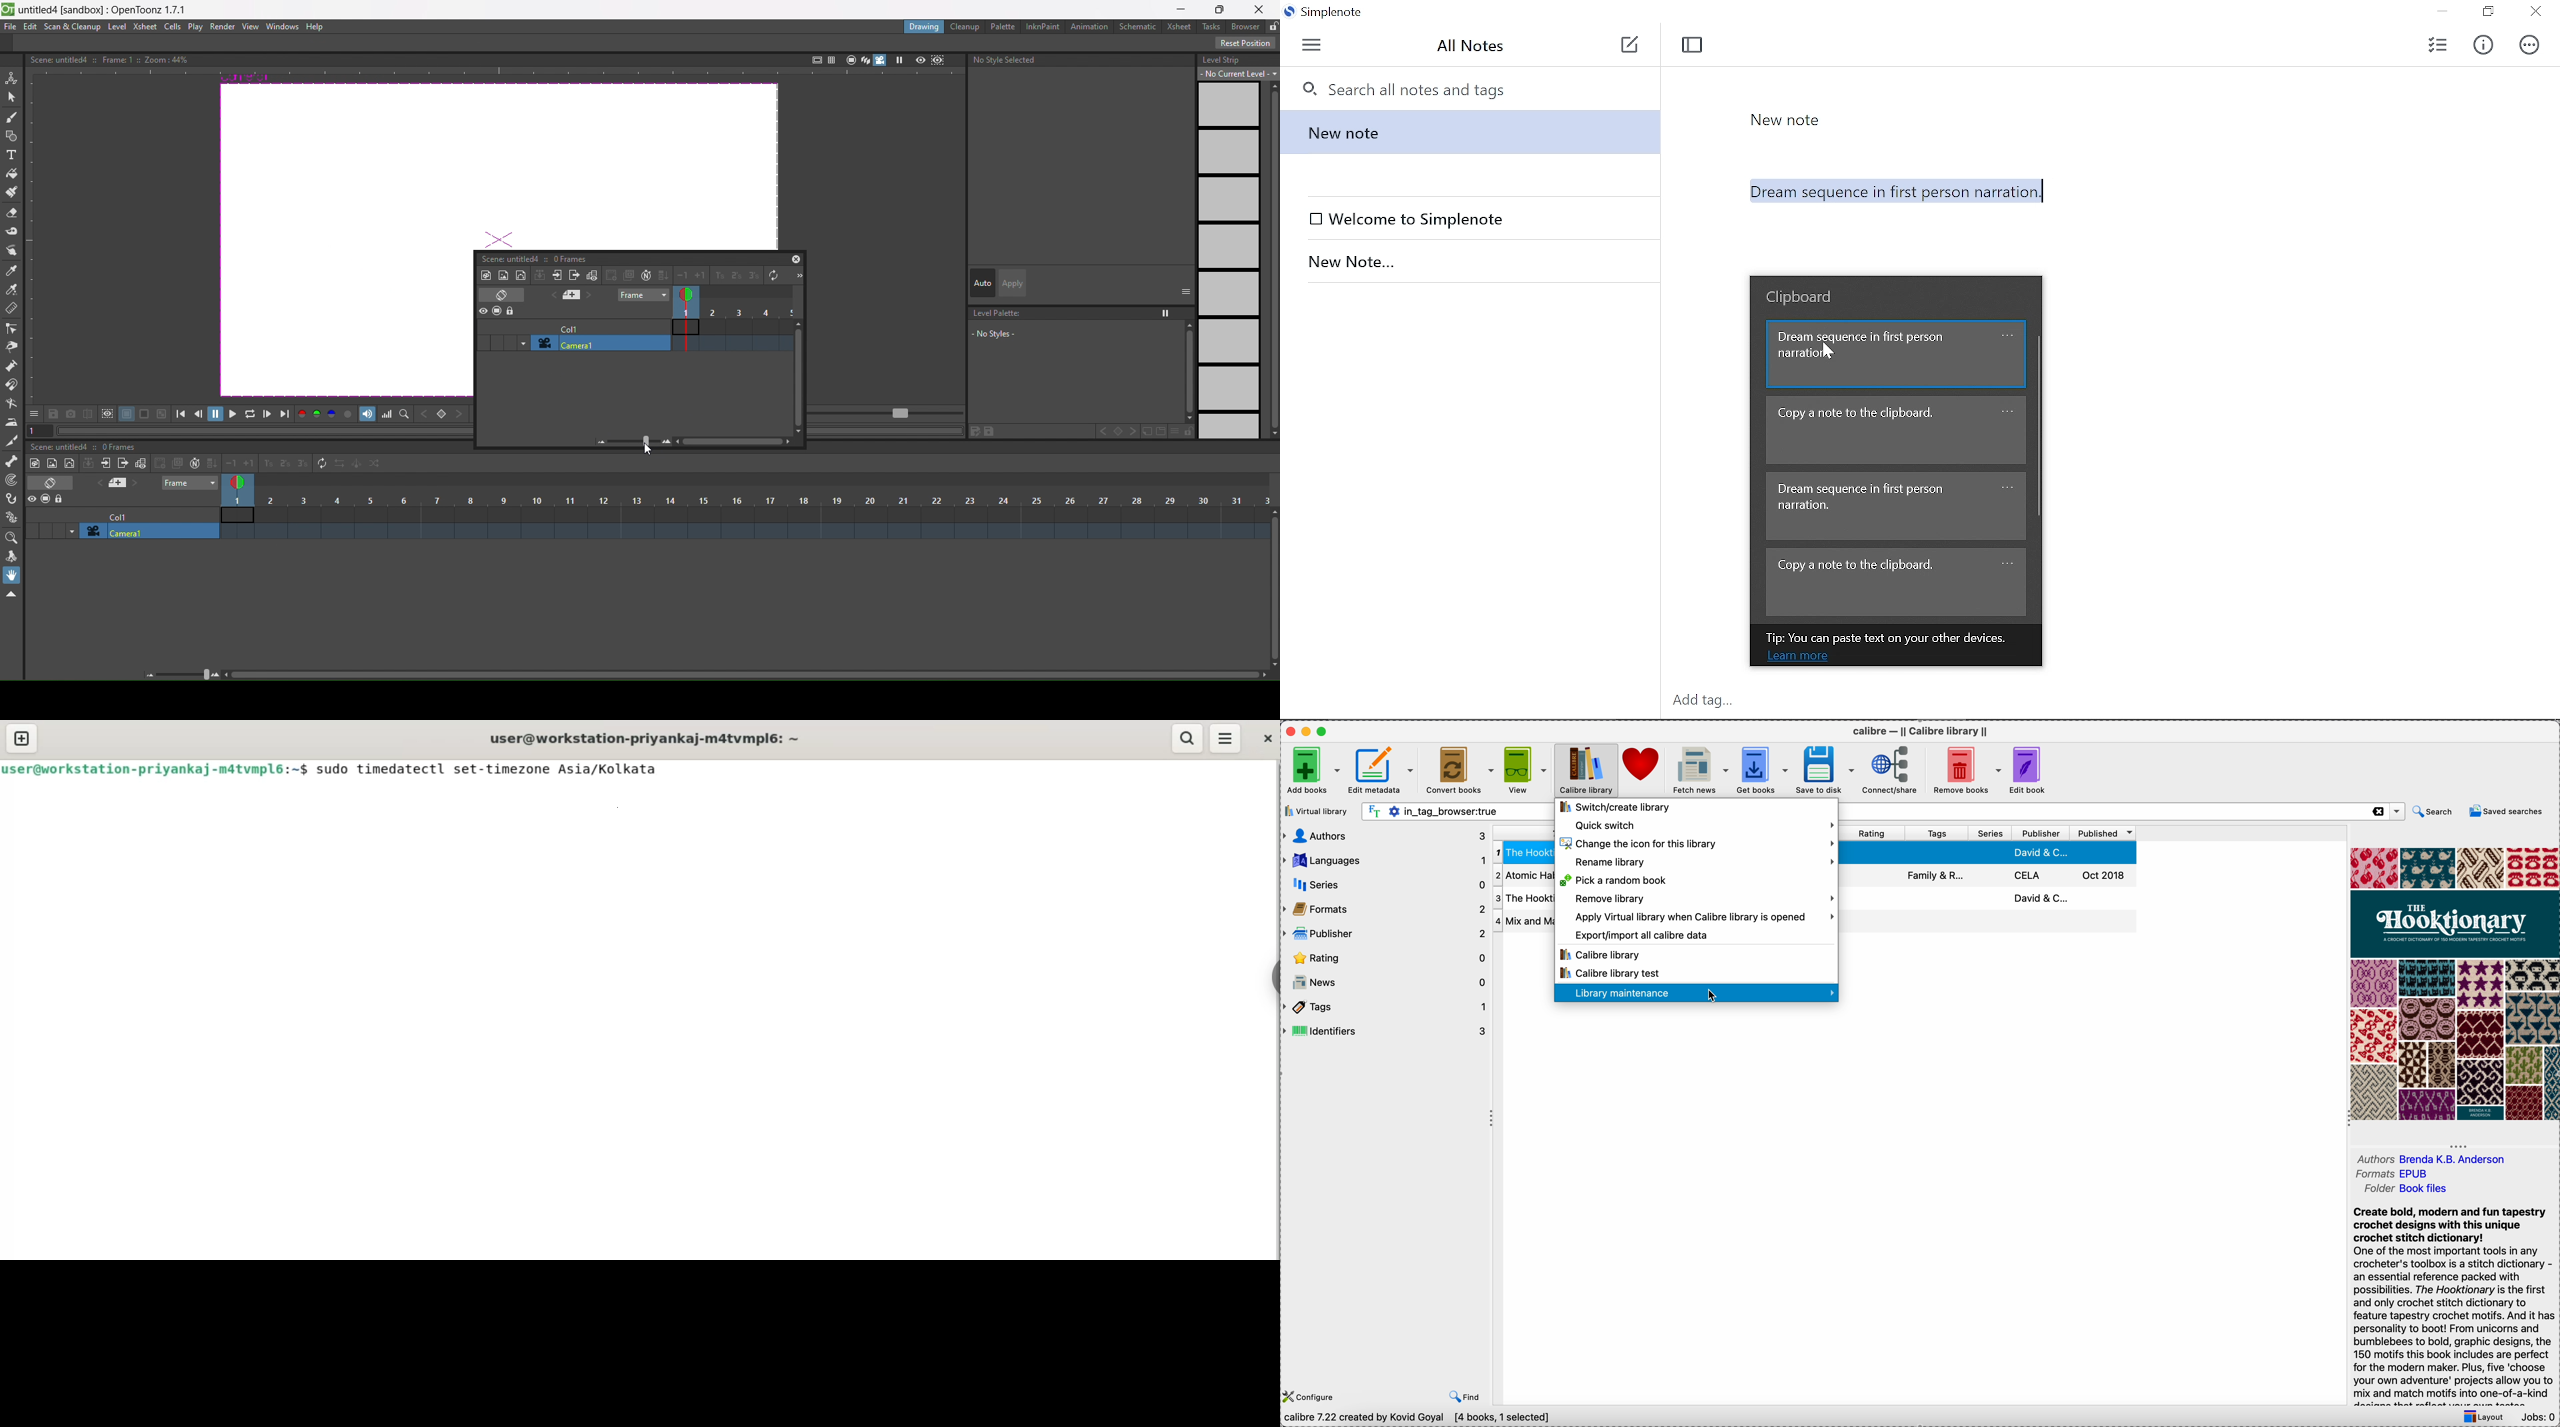 This screenshot has height=1428, width=2576. What do you see at coordinates (1189, 739) in the screenshot?
I see `search` at bounding box center [1189, 739].